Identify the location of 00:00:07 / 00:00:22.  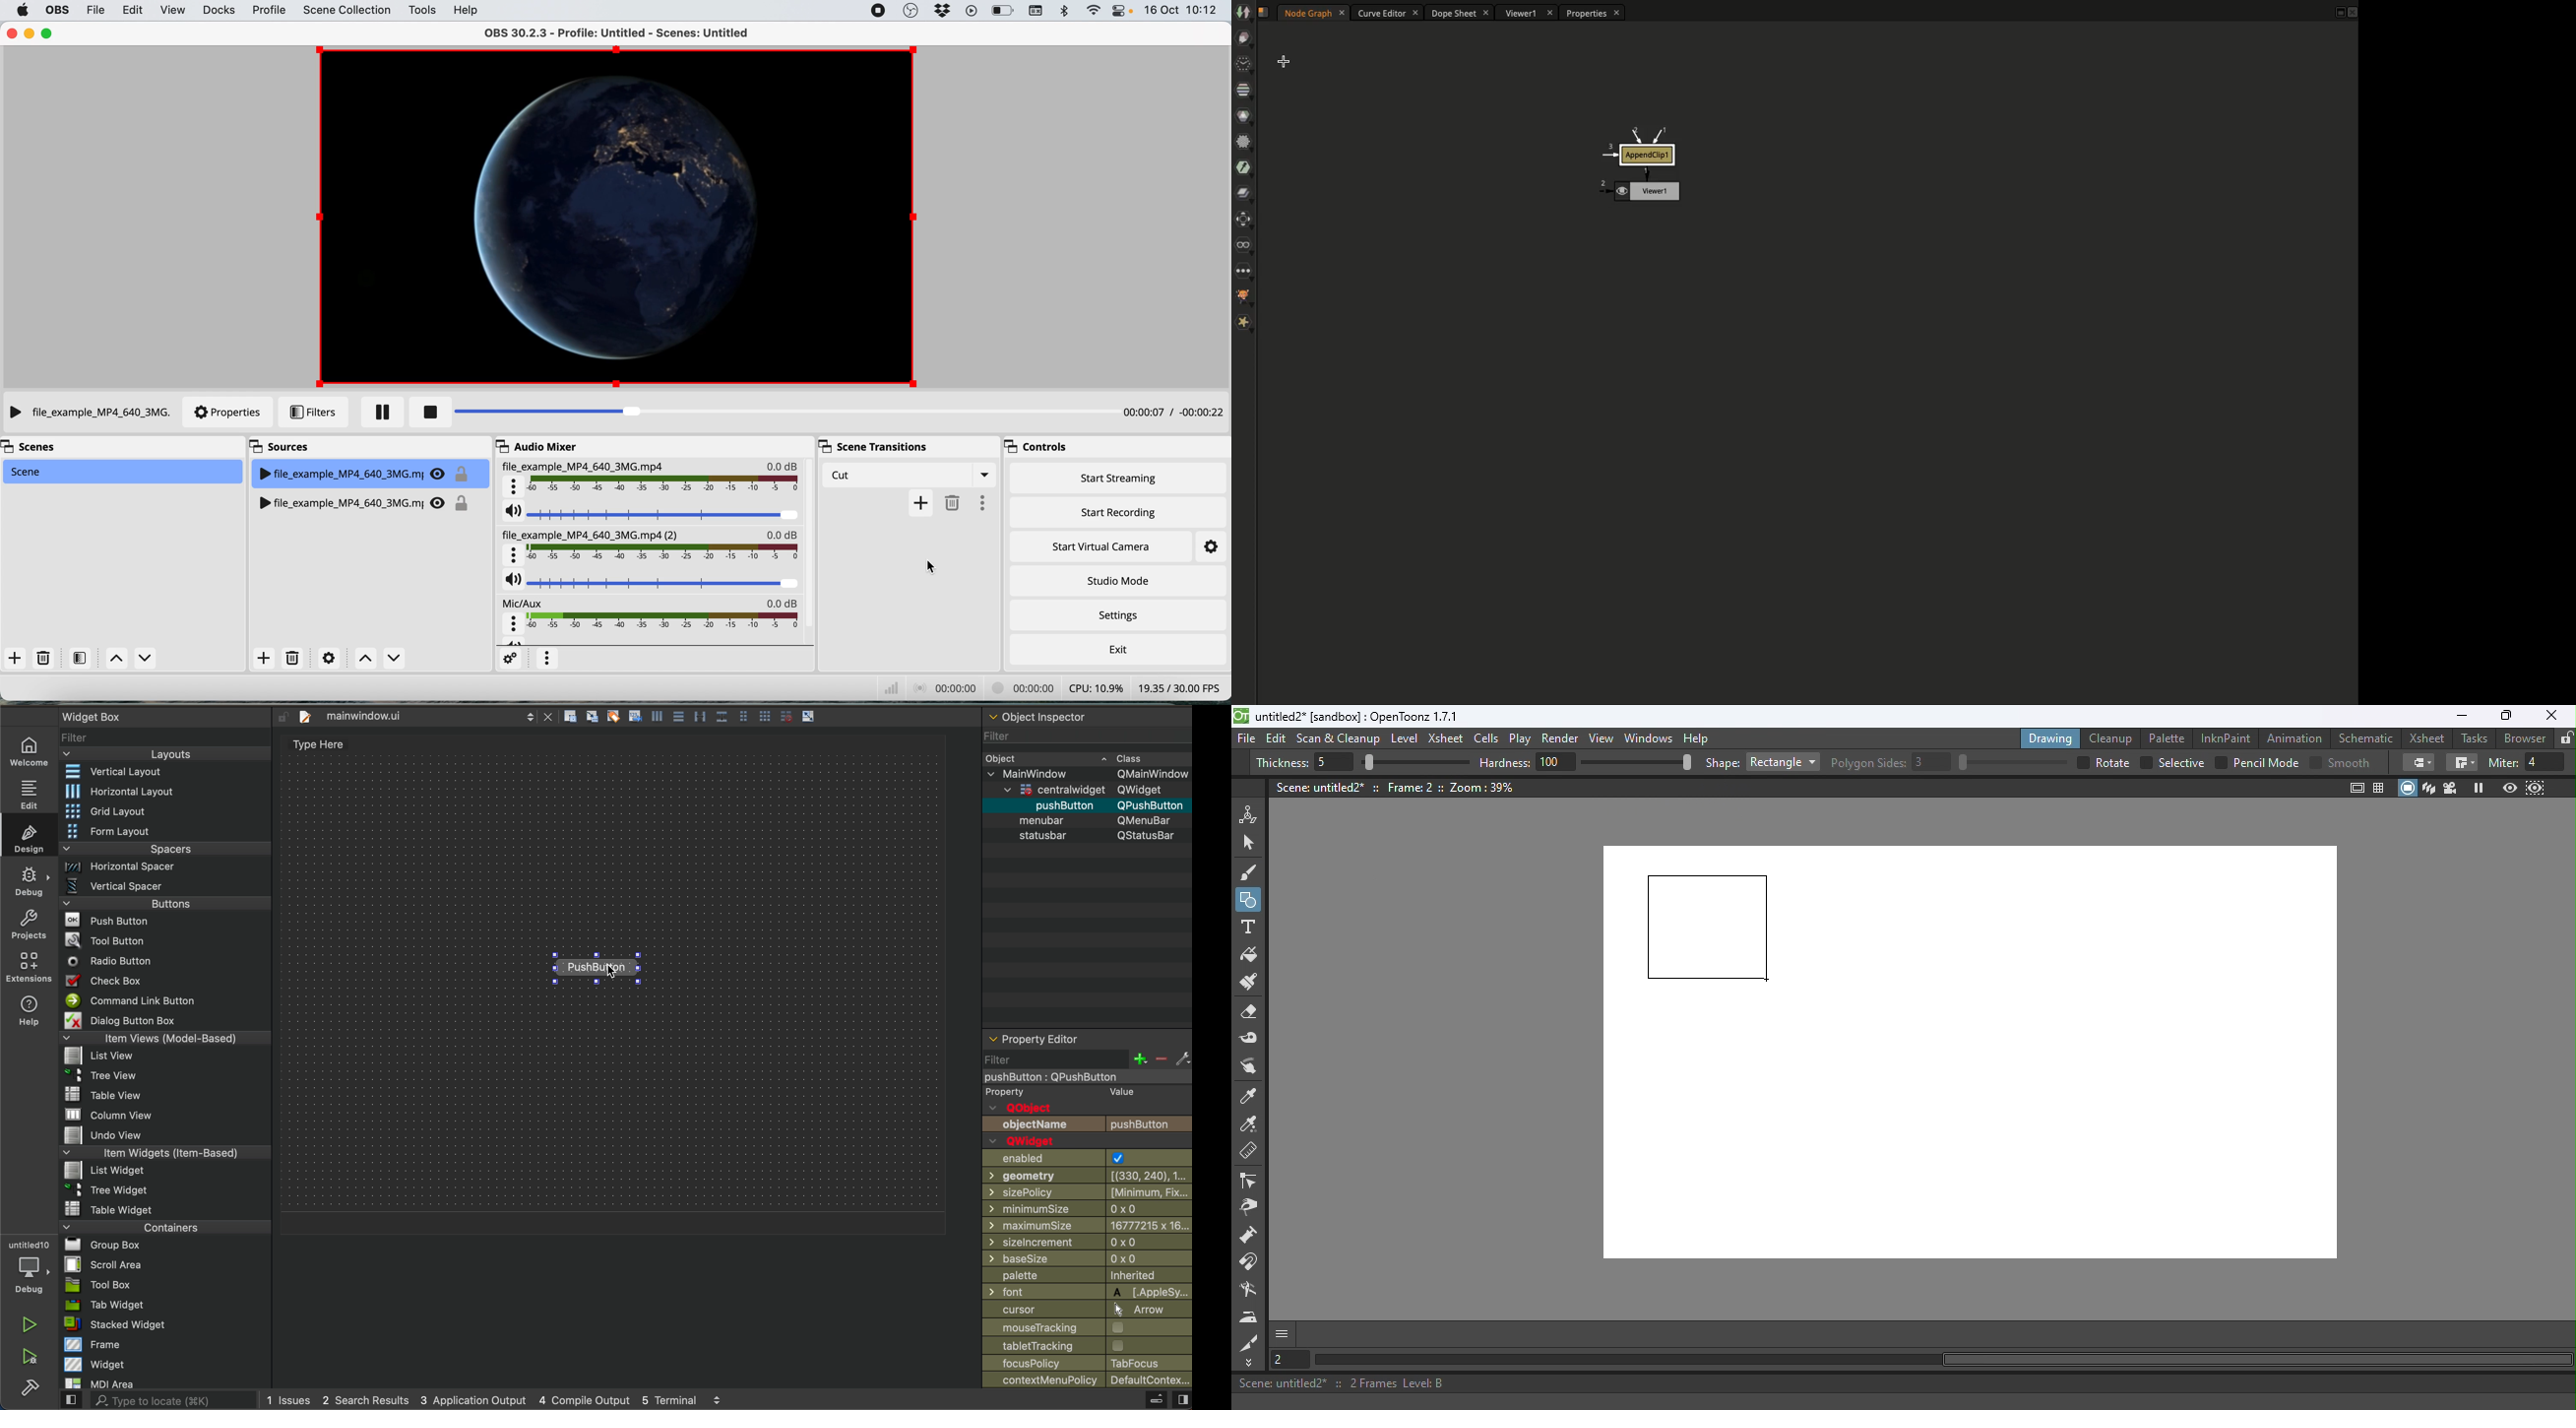
(1175, 413).